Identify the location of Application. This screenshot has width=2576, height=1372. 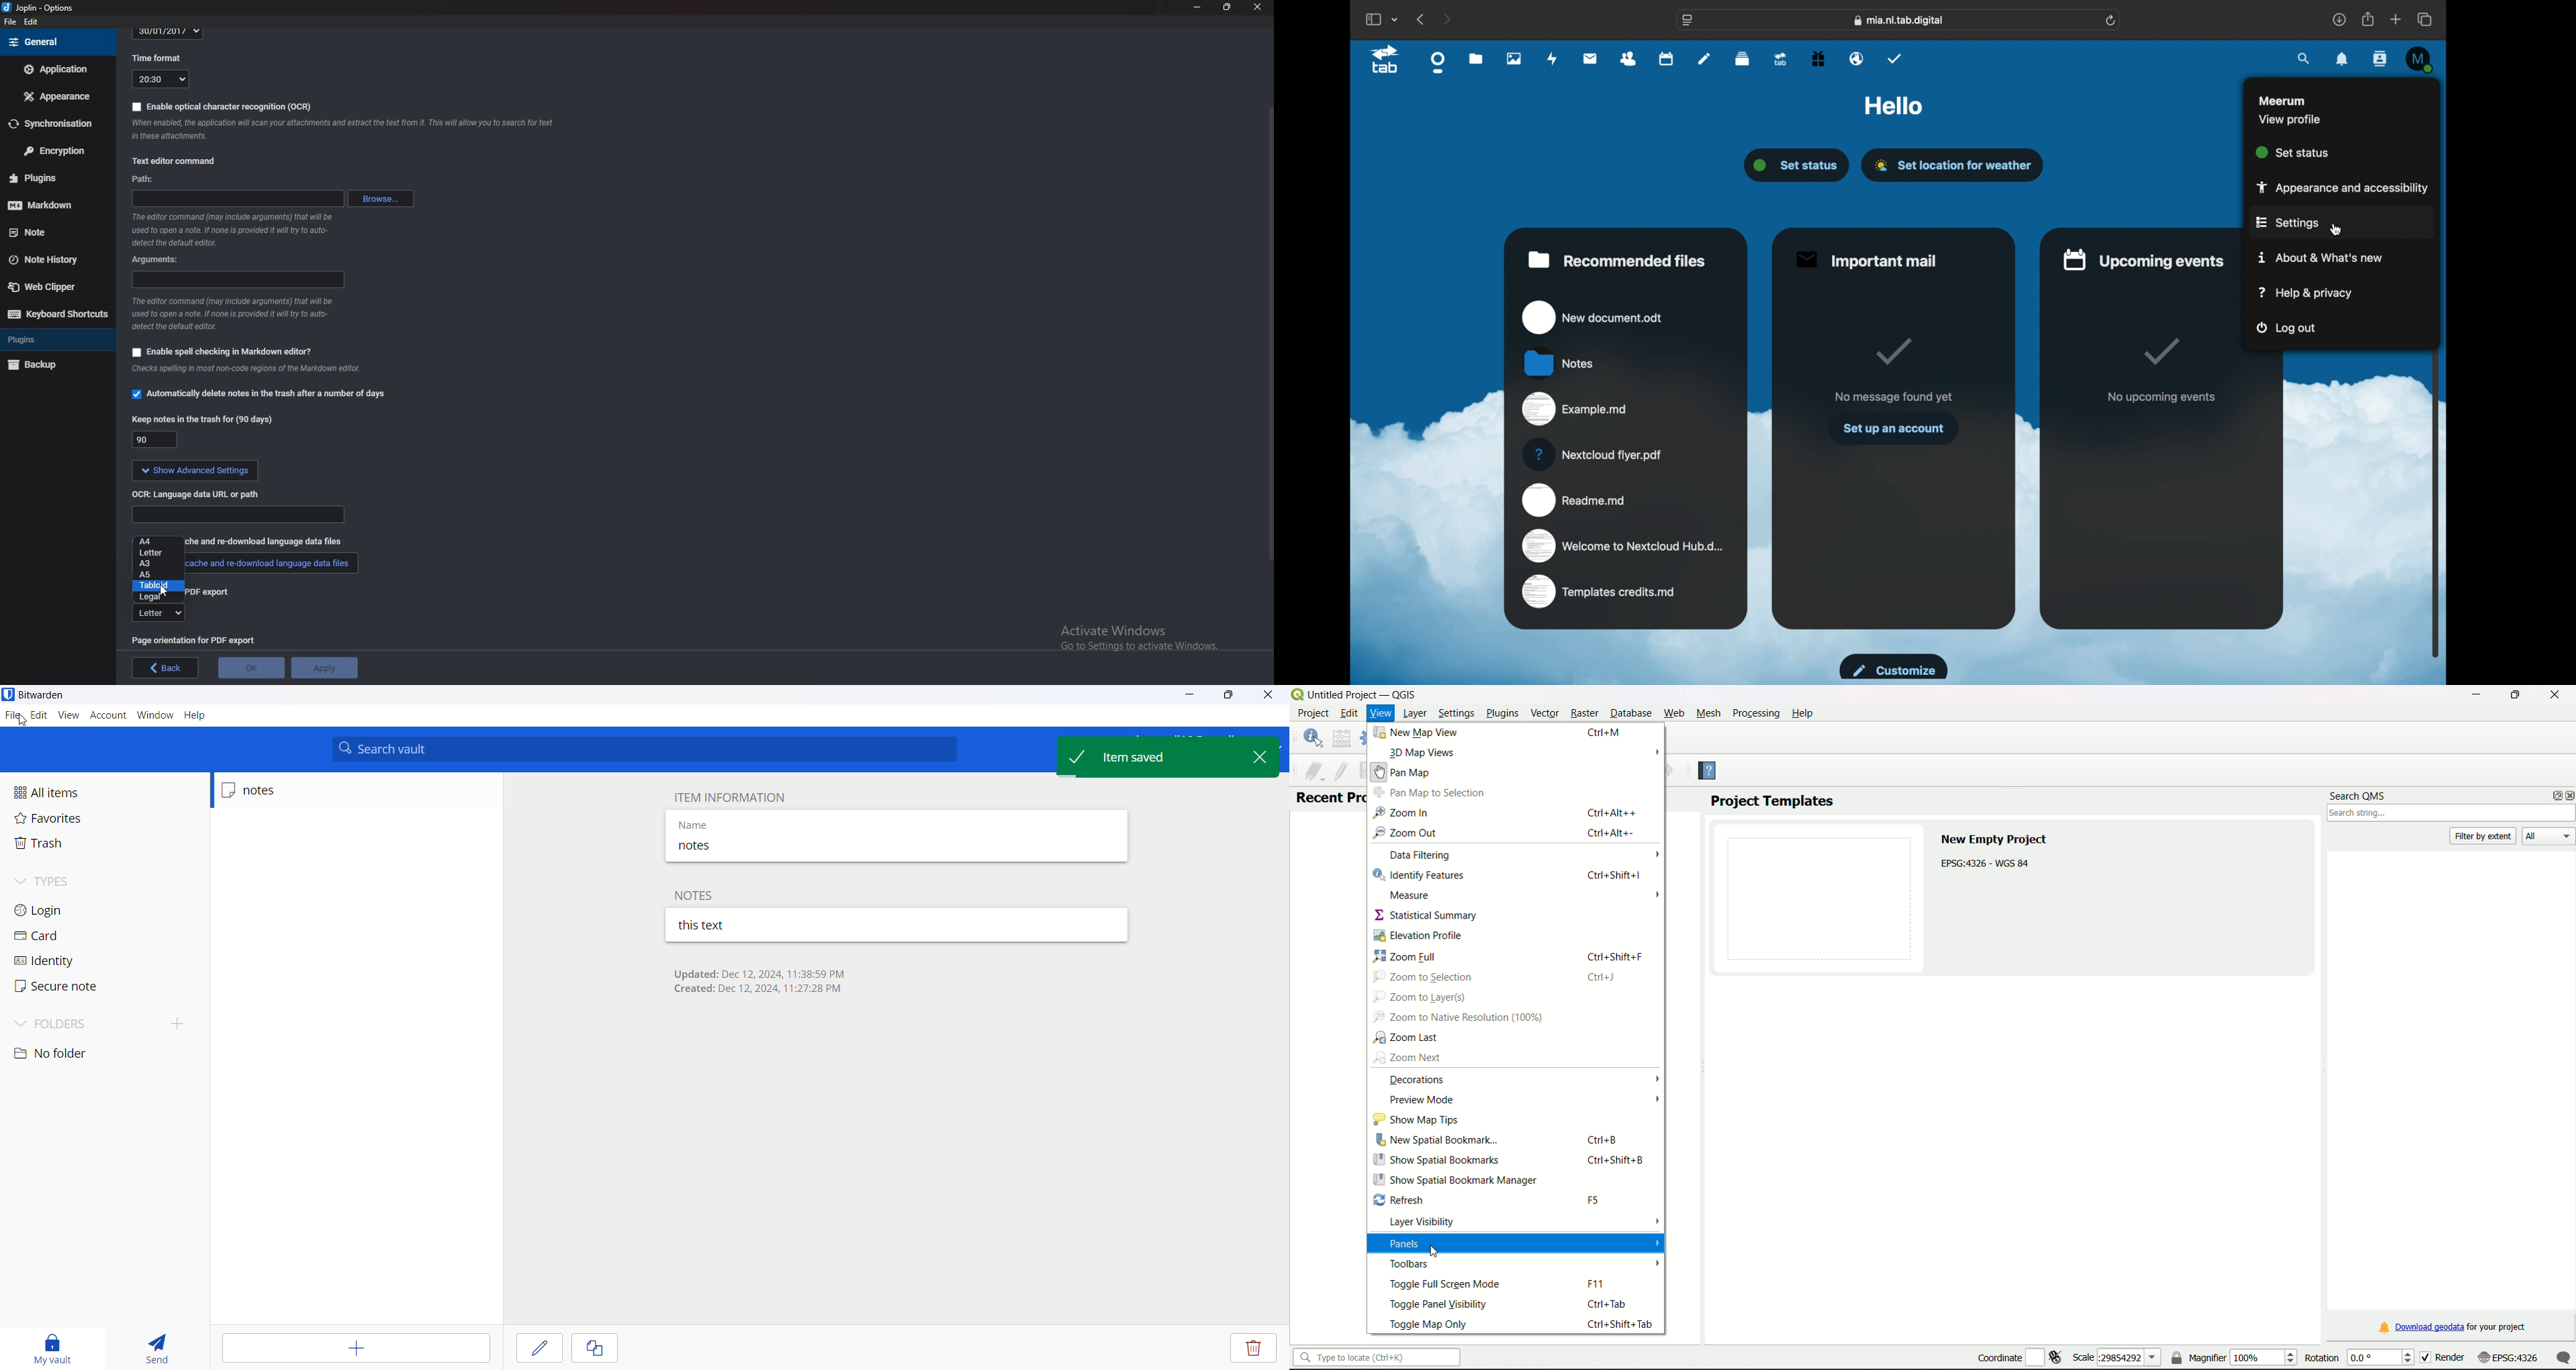
(56, 68).